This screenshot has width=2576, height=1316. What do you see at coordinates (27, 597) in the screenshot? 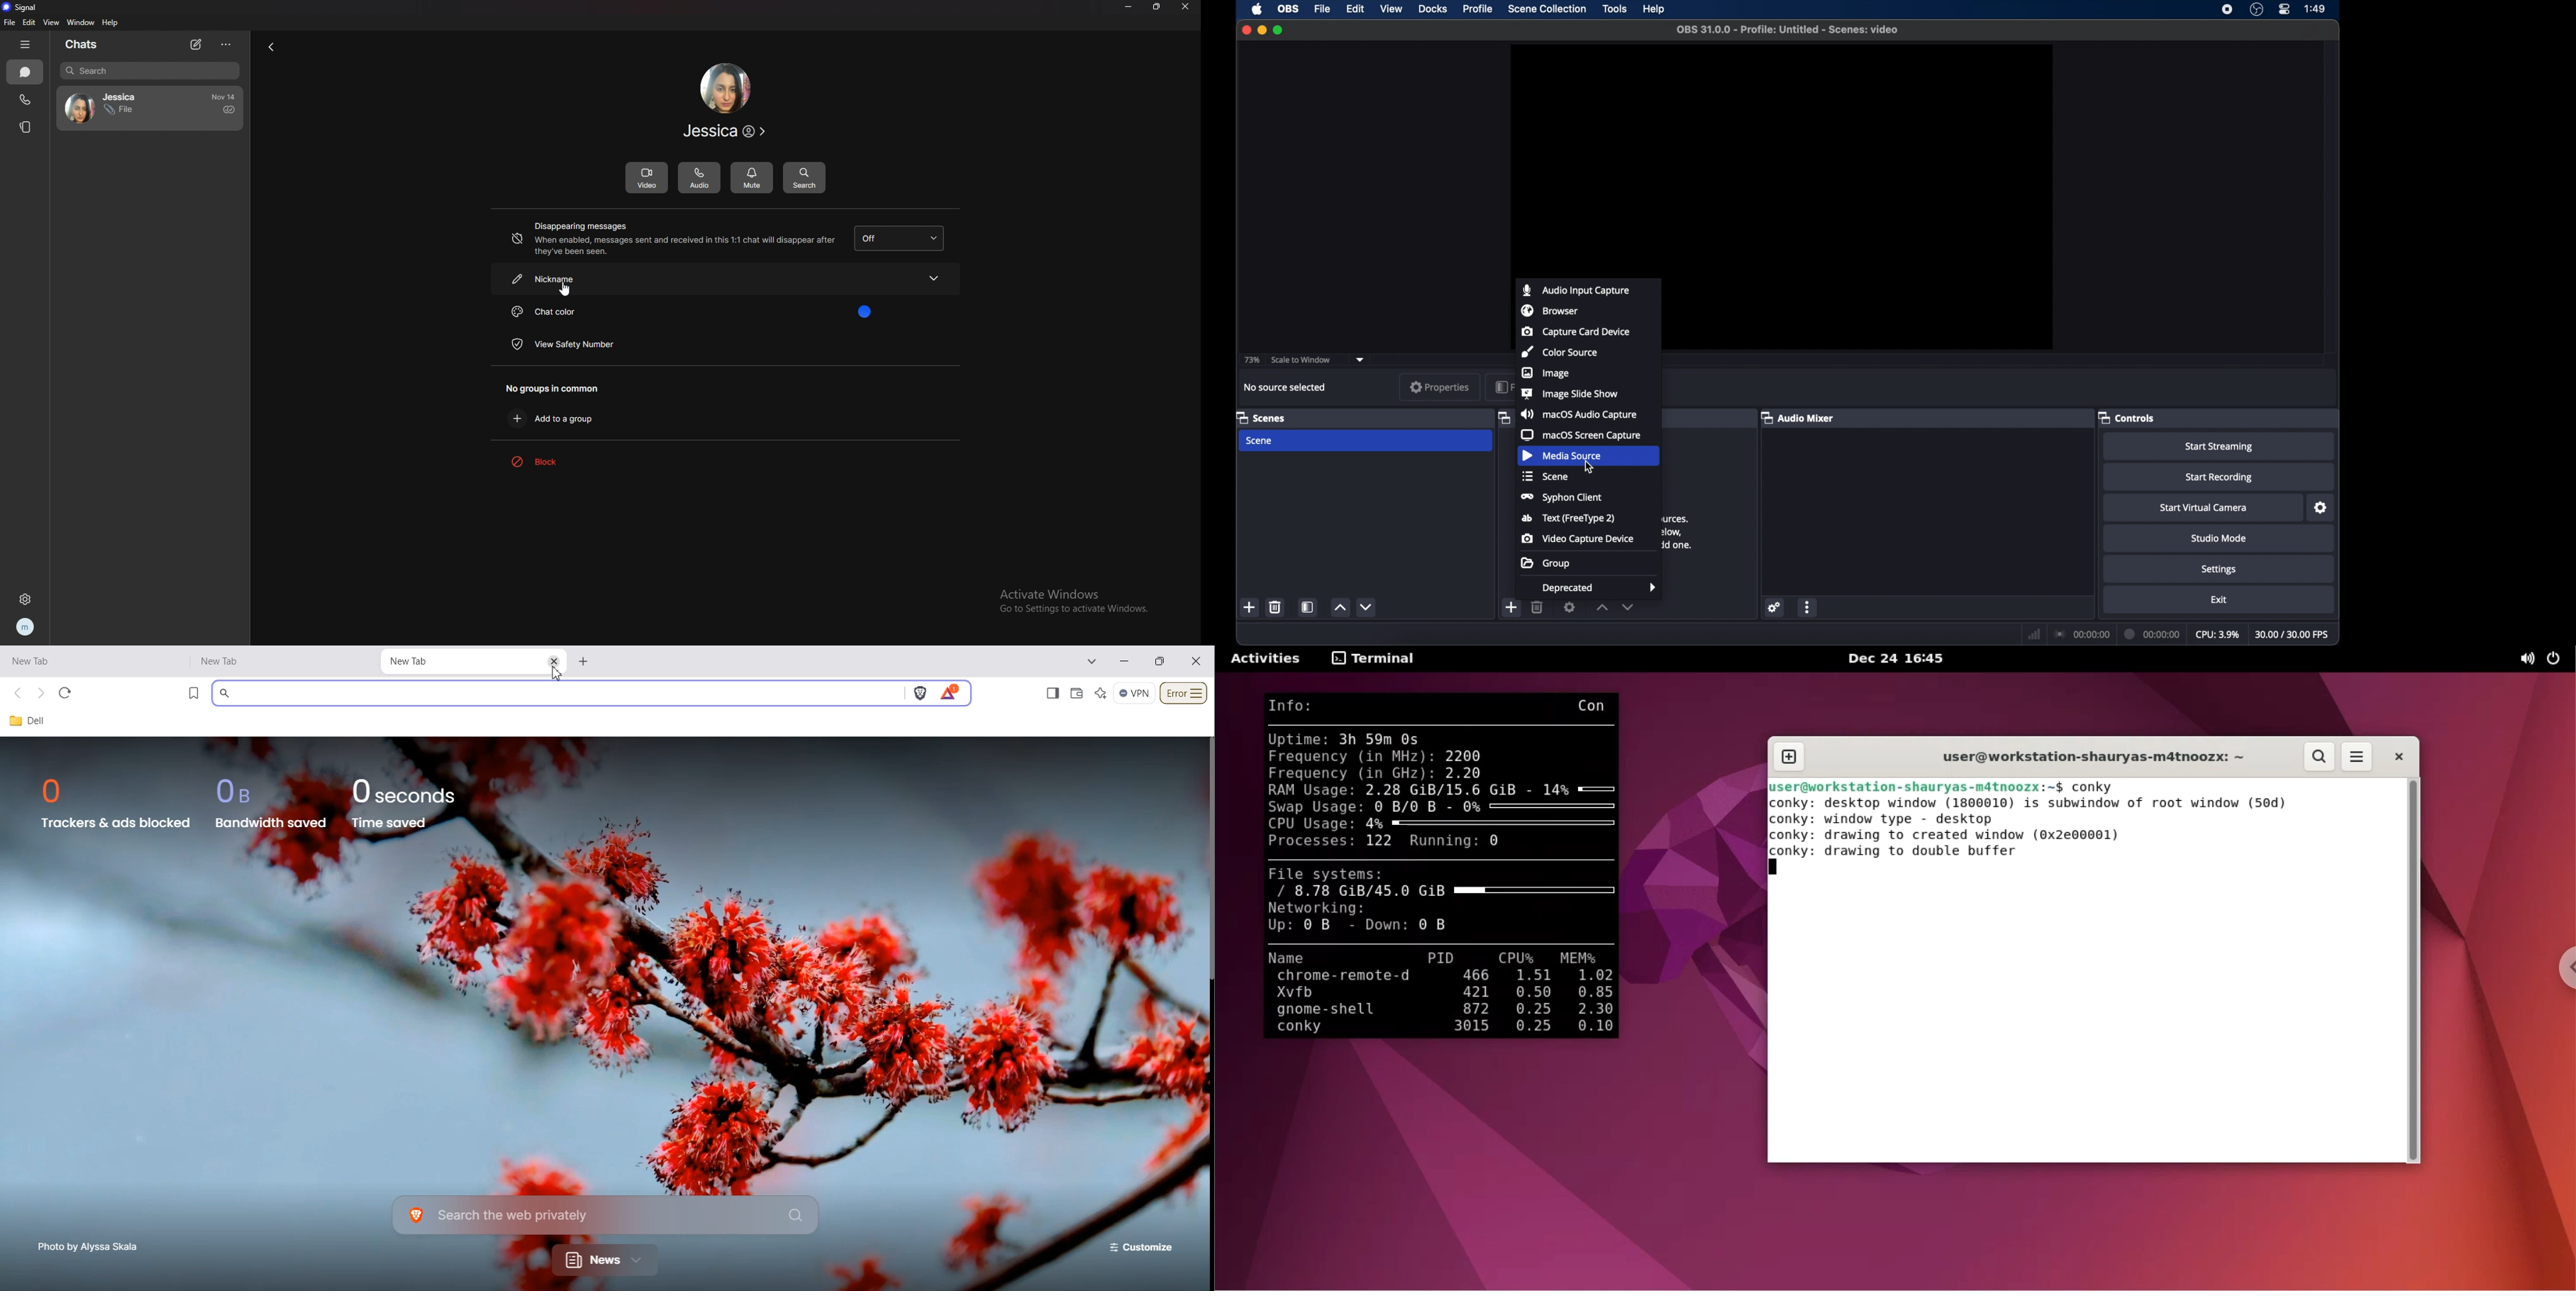
I see `settings` at bounding box center [27, 597].